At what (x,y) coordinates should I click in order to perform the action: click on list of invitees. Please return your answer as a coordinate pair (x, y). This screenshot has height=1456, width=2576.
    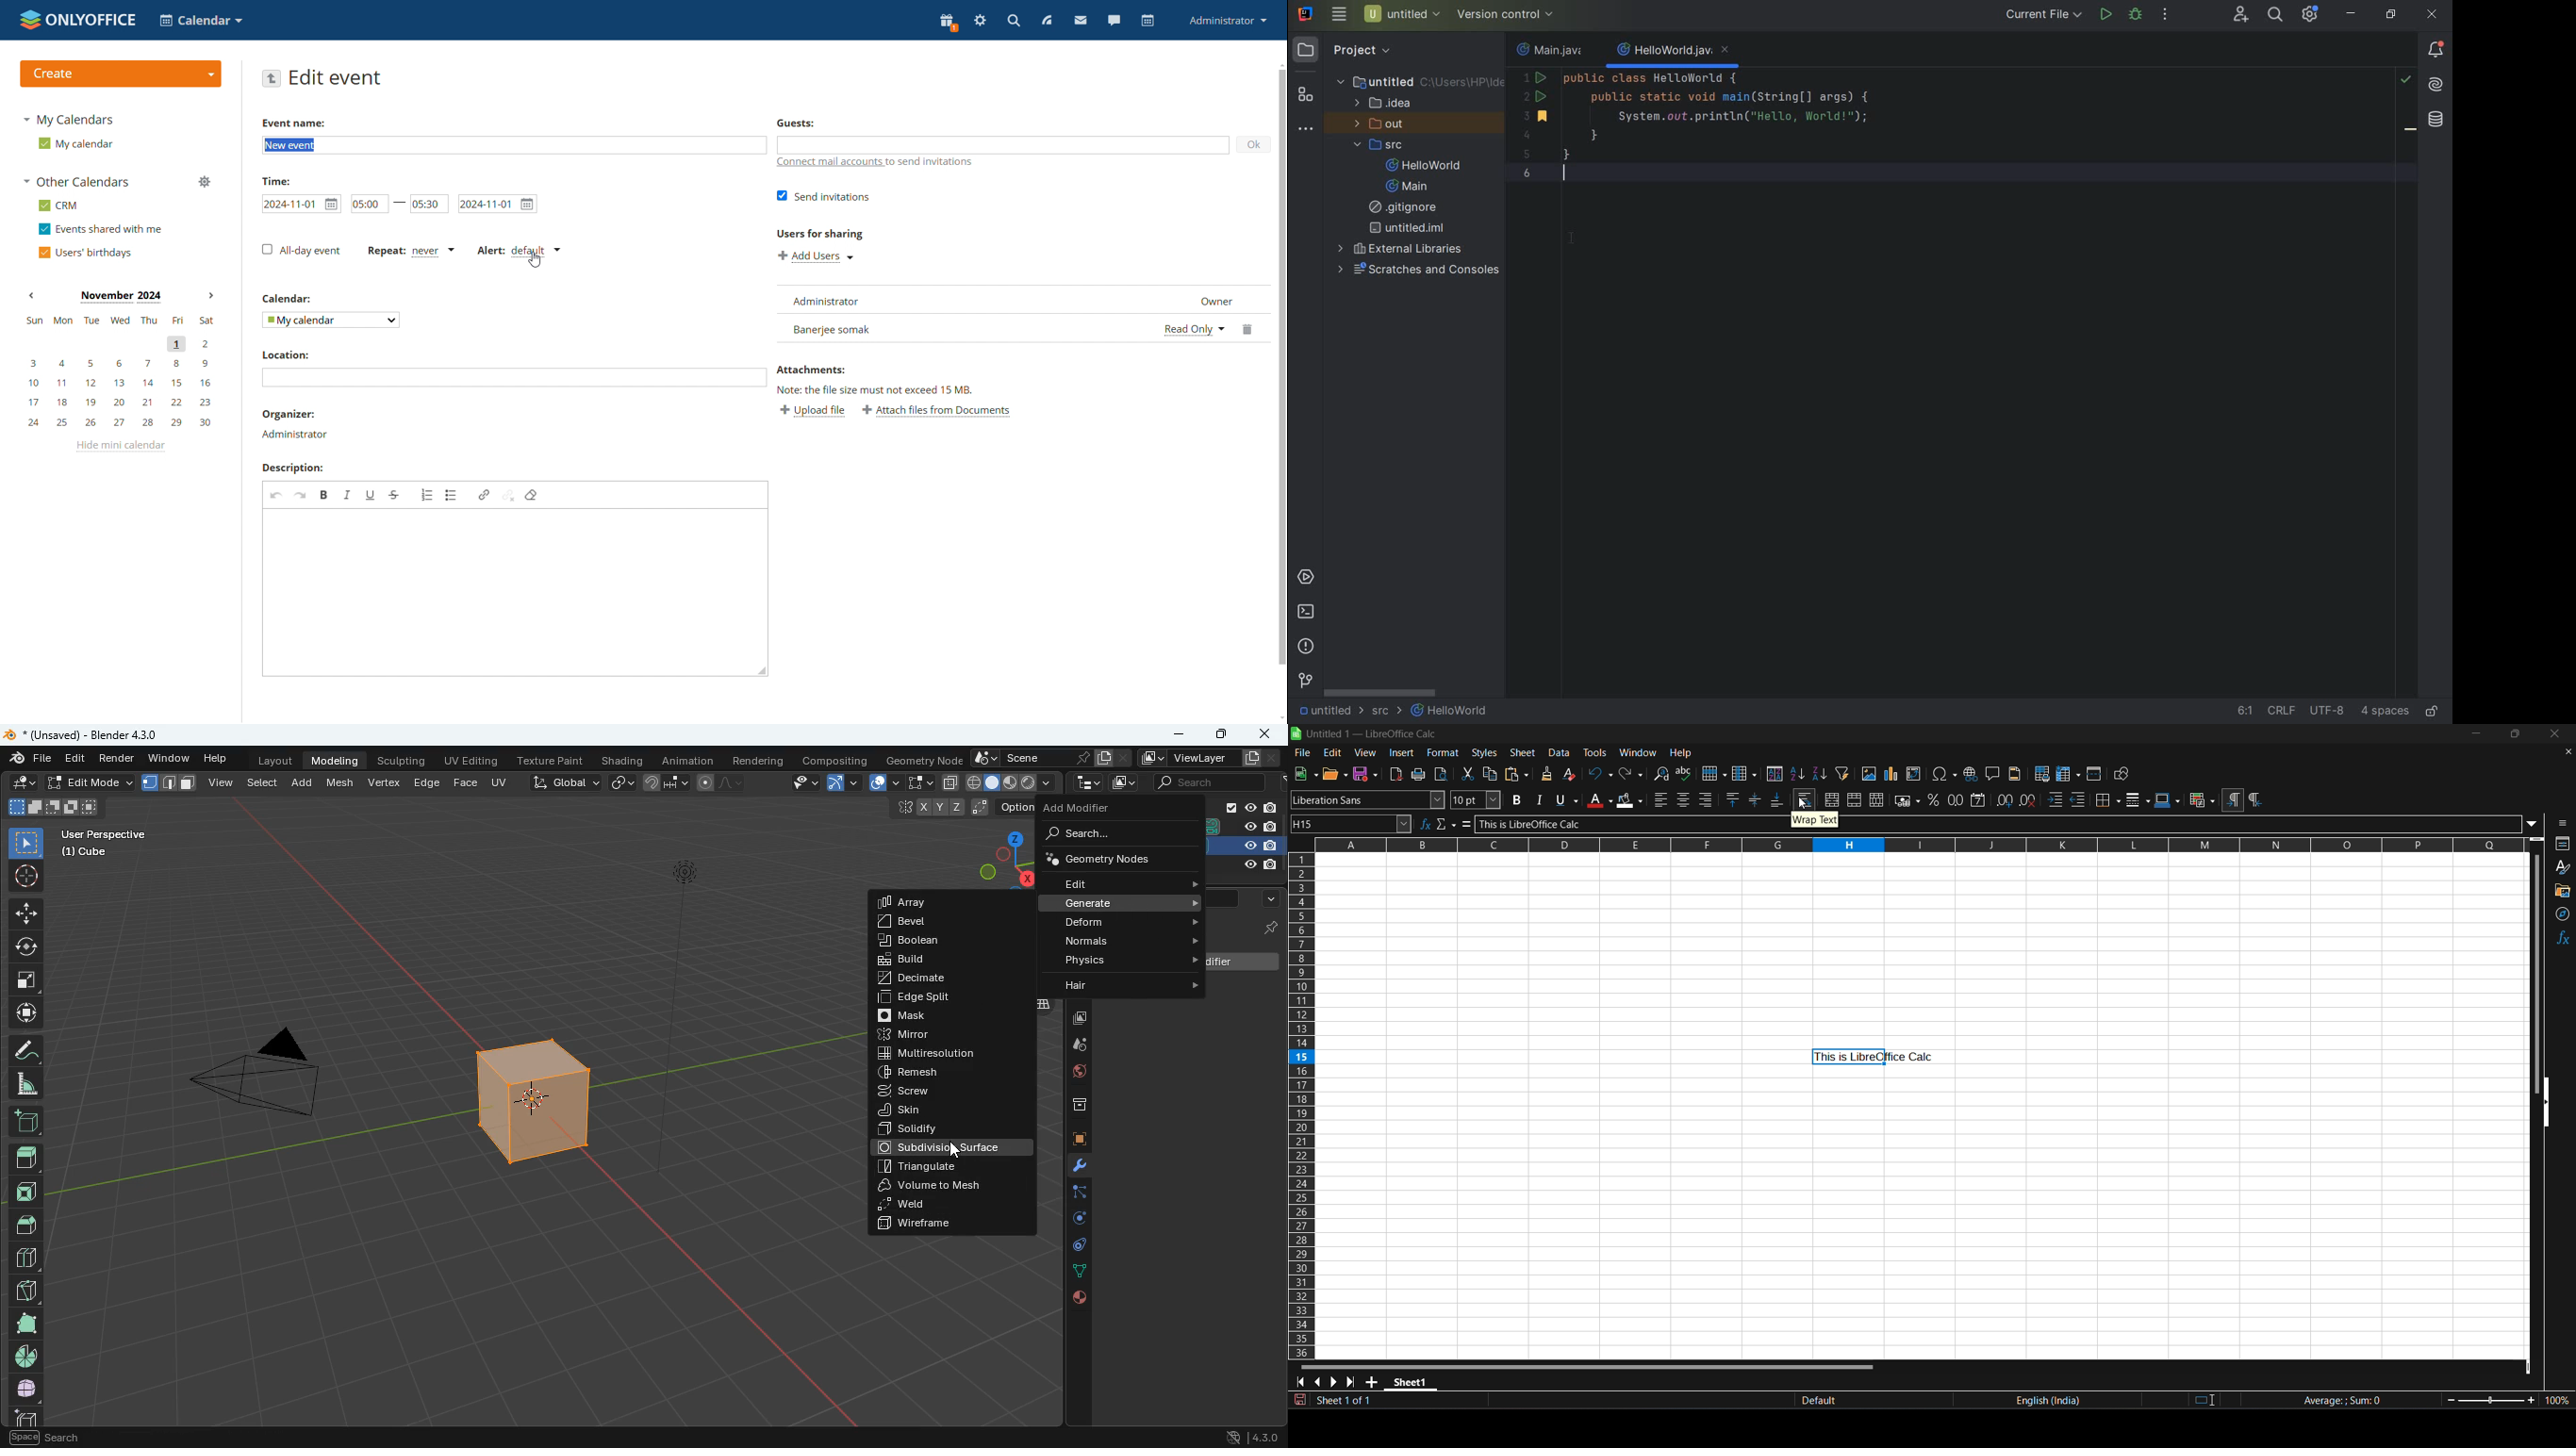
    Looking at the image, I should click on (966, 313).